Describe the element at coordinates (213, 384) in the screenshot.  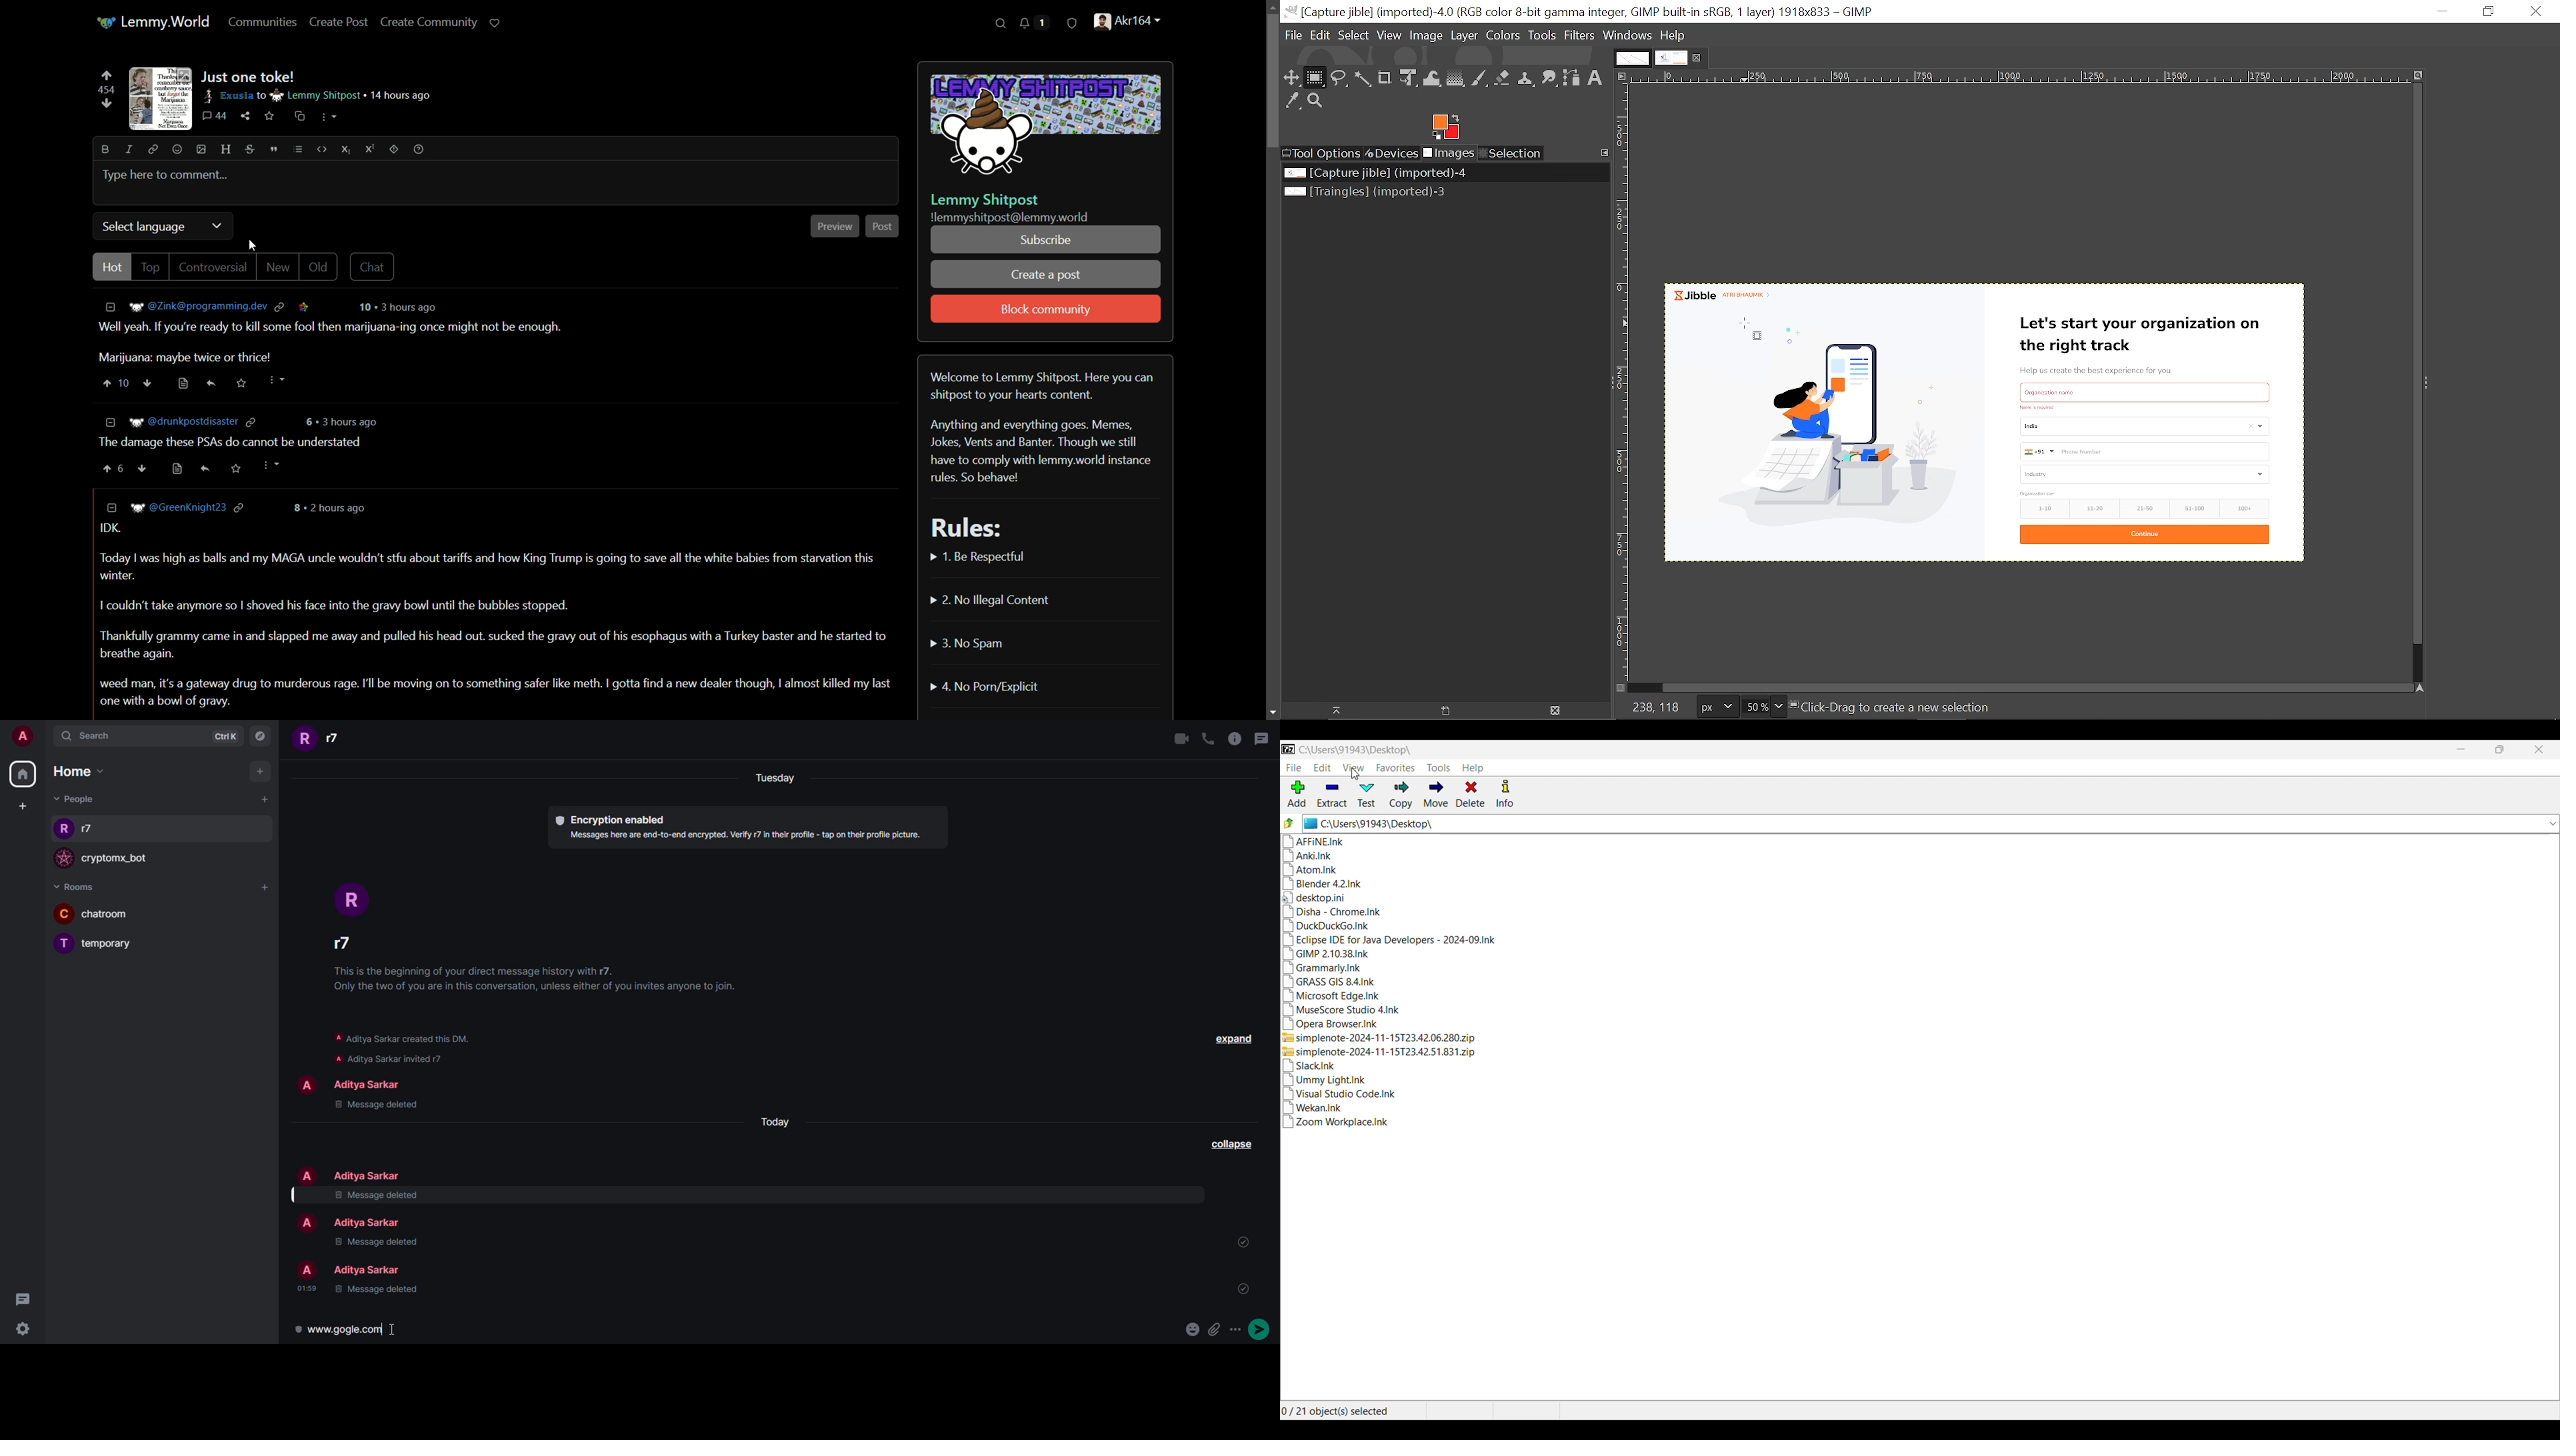
I see `reply` at that location.